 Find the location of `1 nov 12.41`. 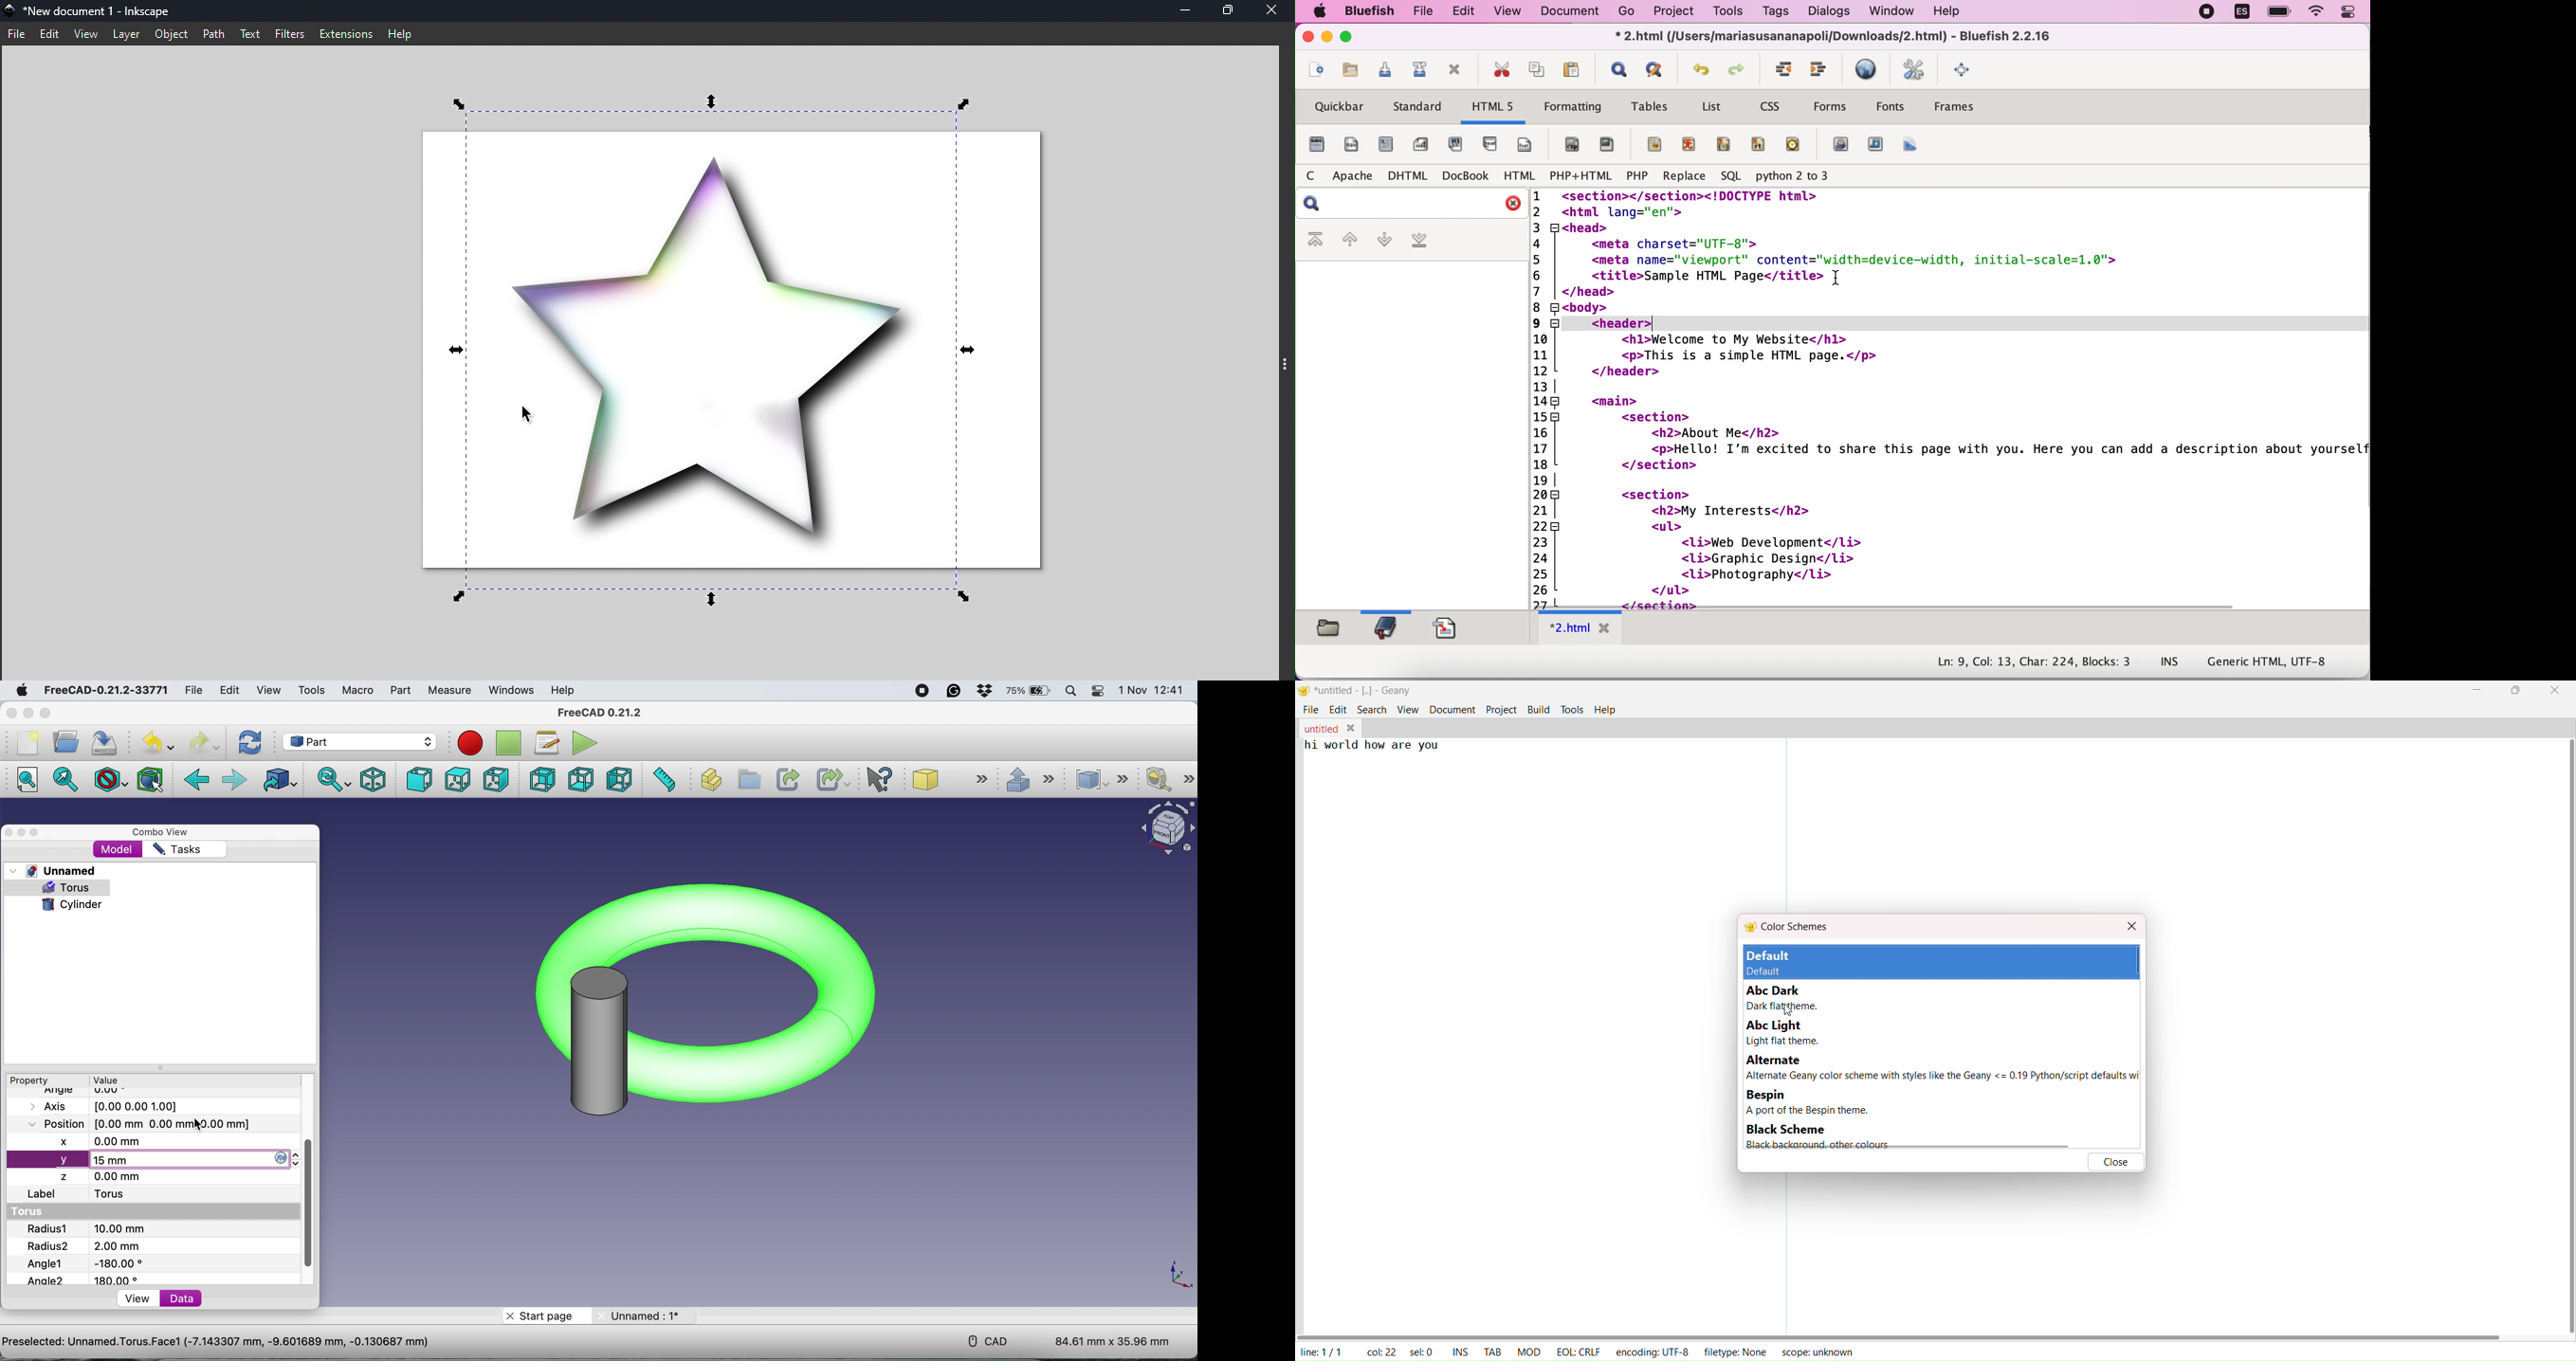

1 nov 12.41 is located at coordinates (1154, 691).